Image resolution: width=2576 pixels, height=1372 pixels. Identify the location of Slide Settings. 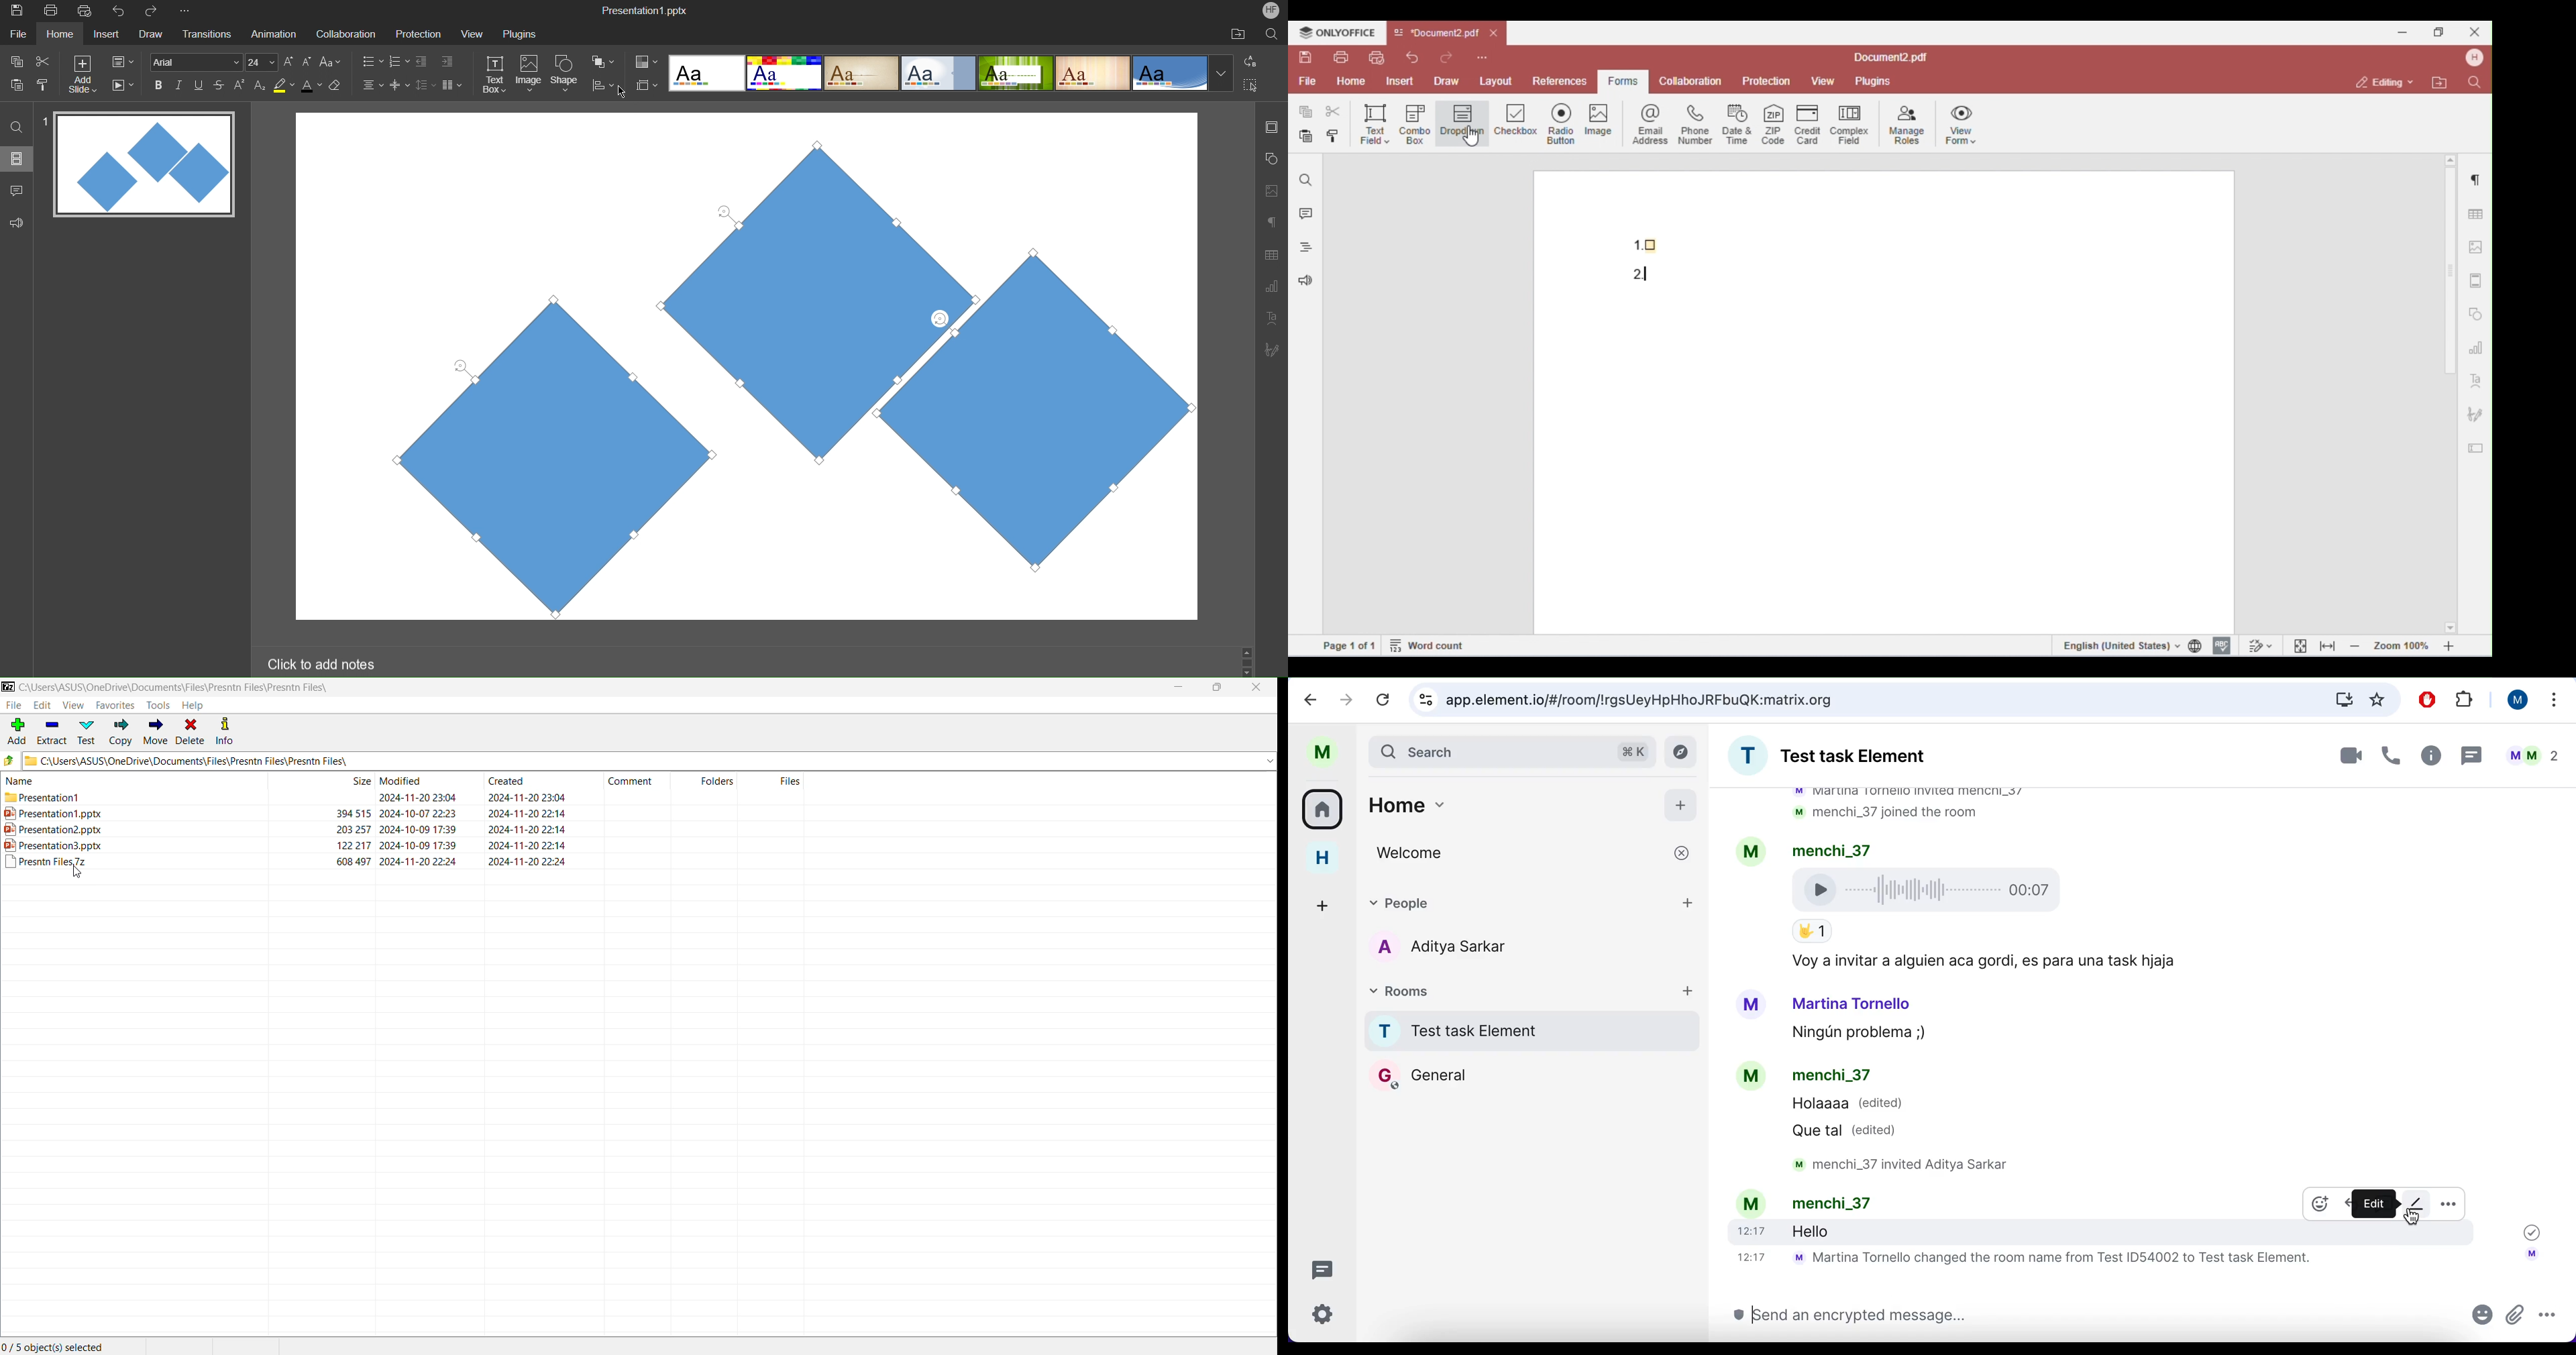
(1270, 127).